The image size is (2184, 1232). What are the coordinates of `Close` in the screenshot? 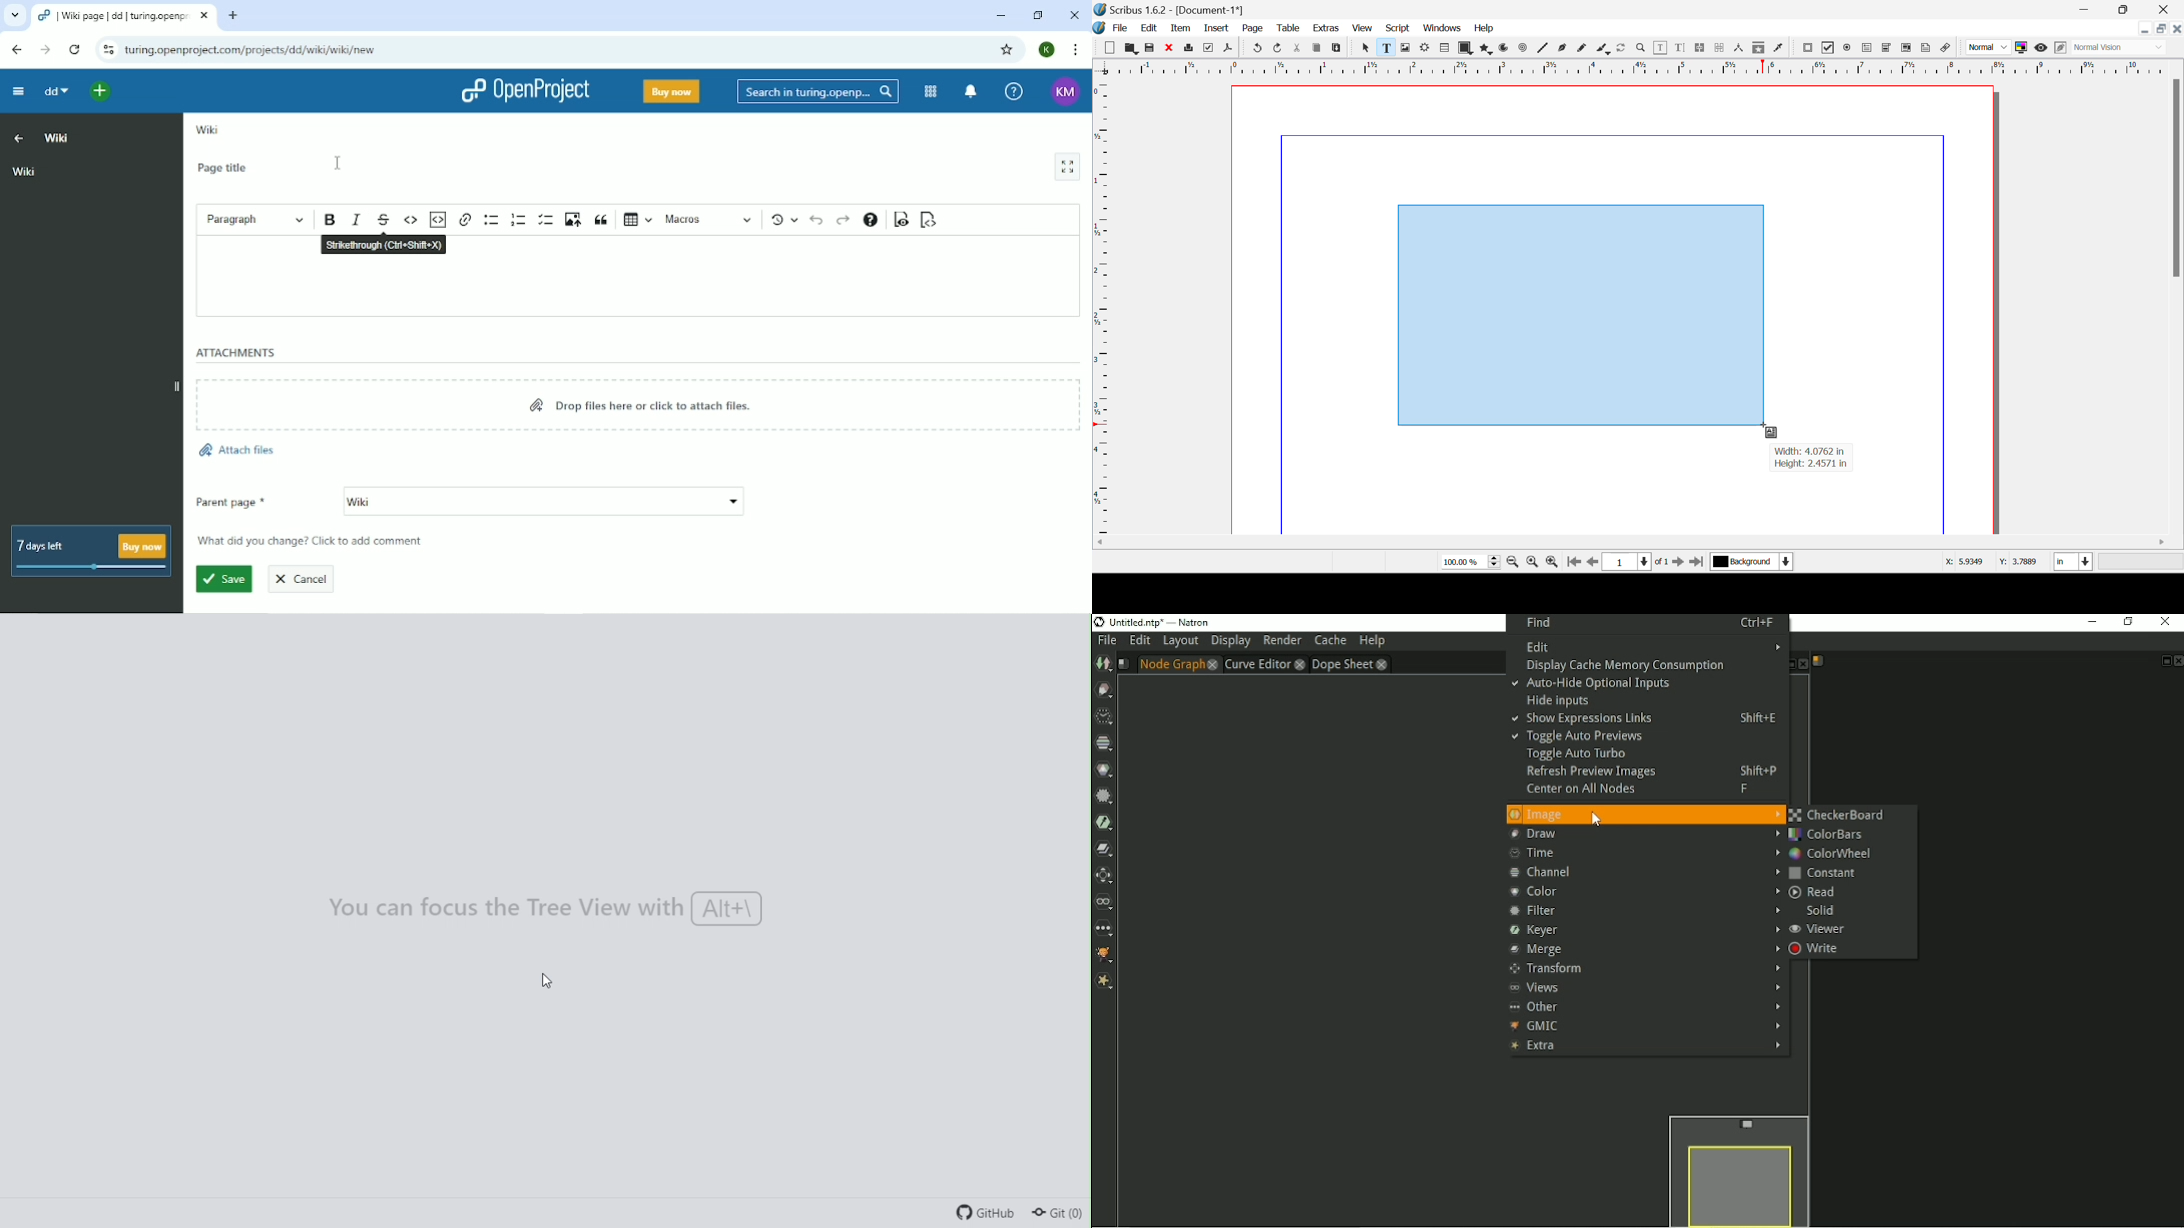 It's located at (2177, 28).